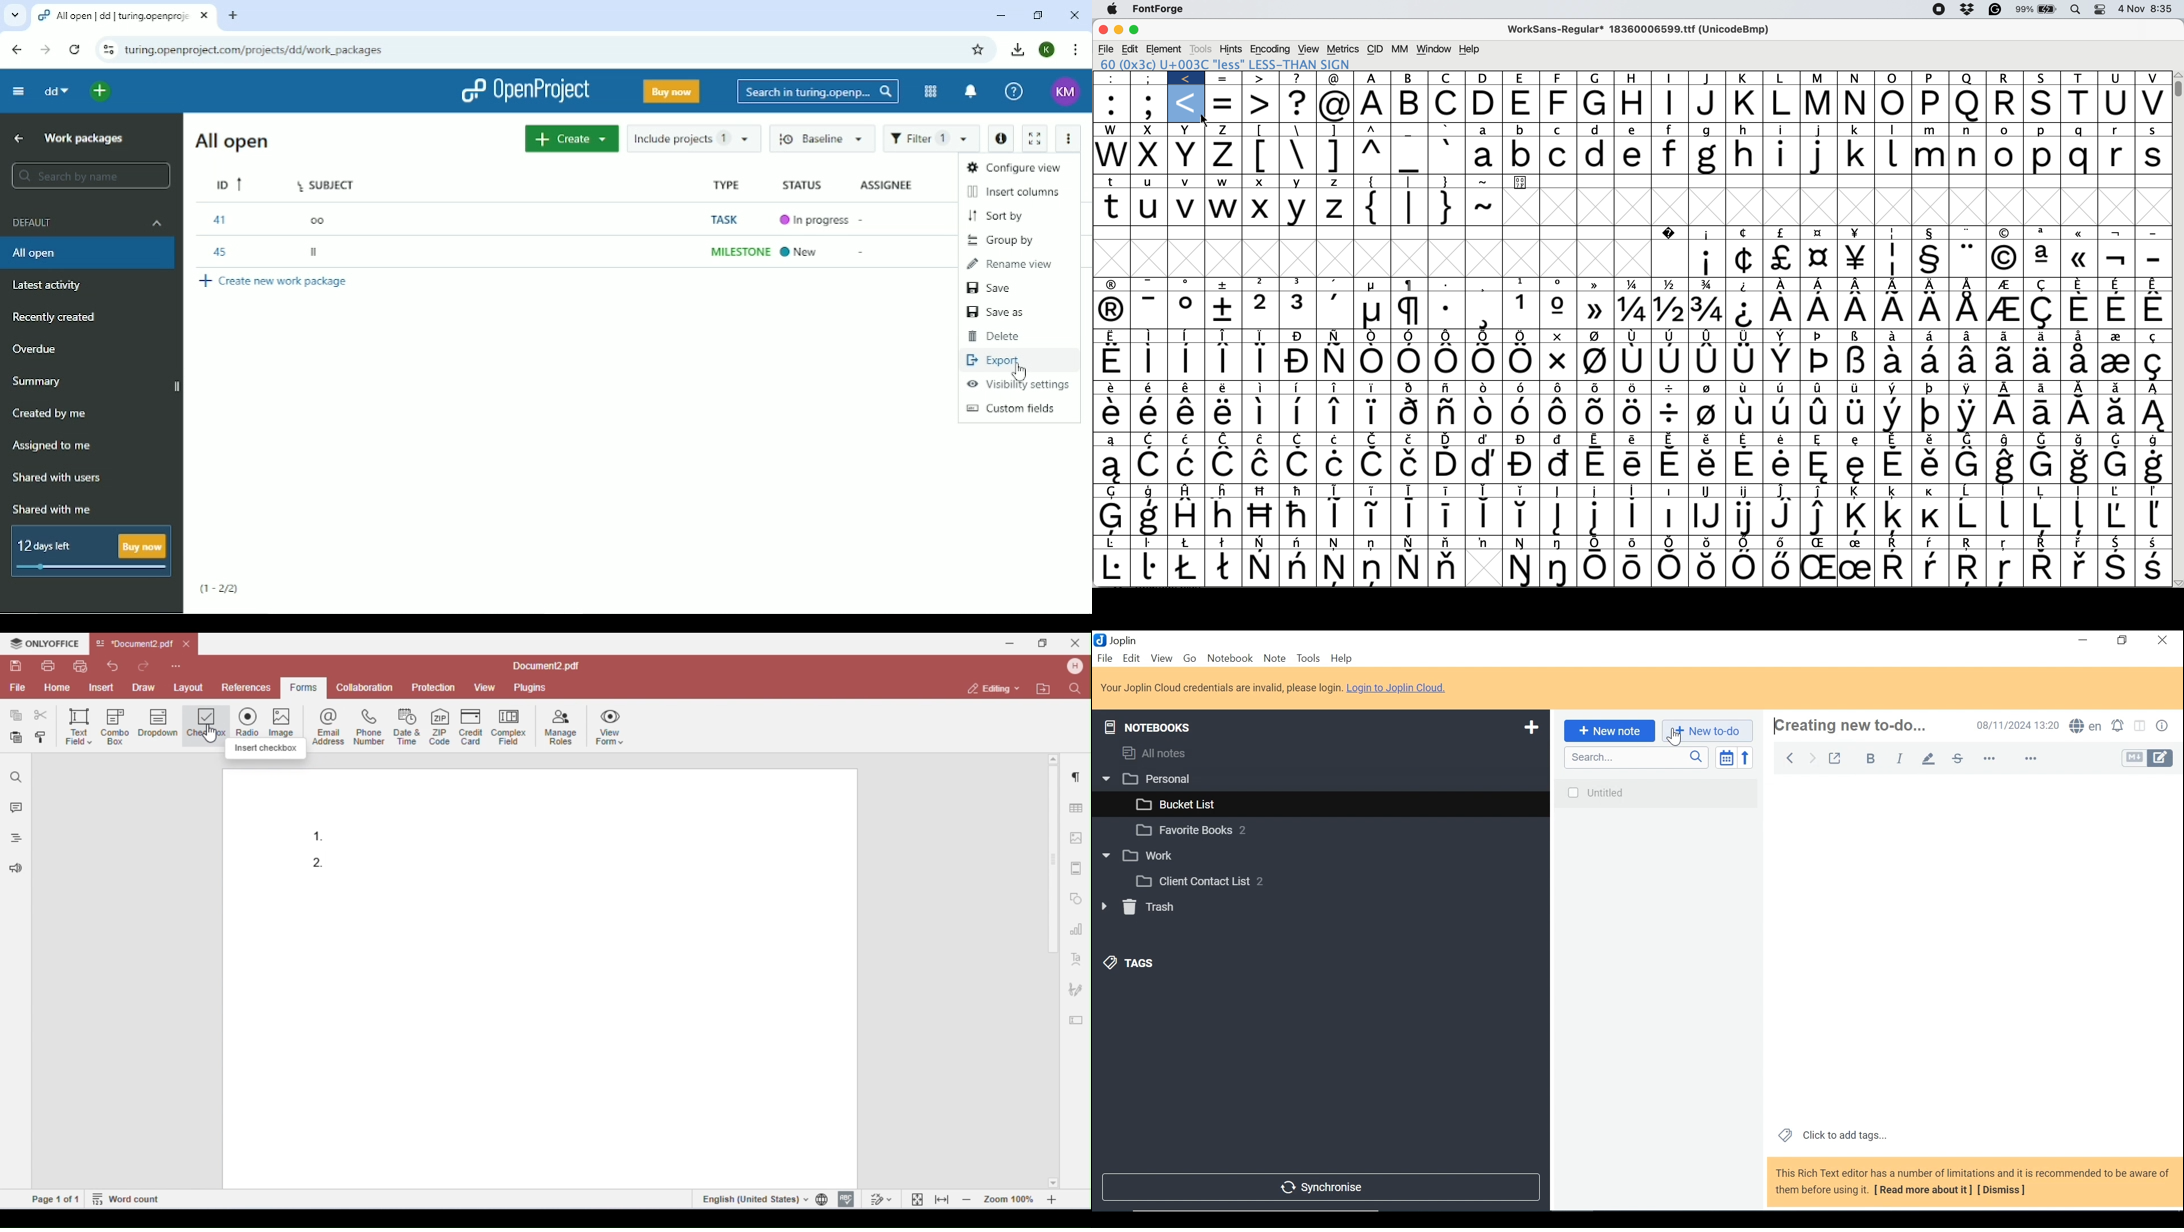 The image size is (2184, 1232). I want to click on Synchronise, so click(1319, 1188).